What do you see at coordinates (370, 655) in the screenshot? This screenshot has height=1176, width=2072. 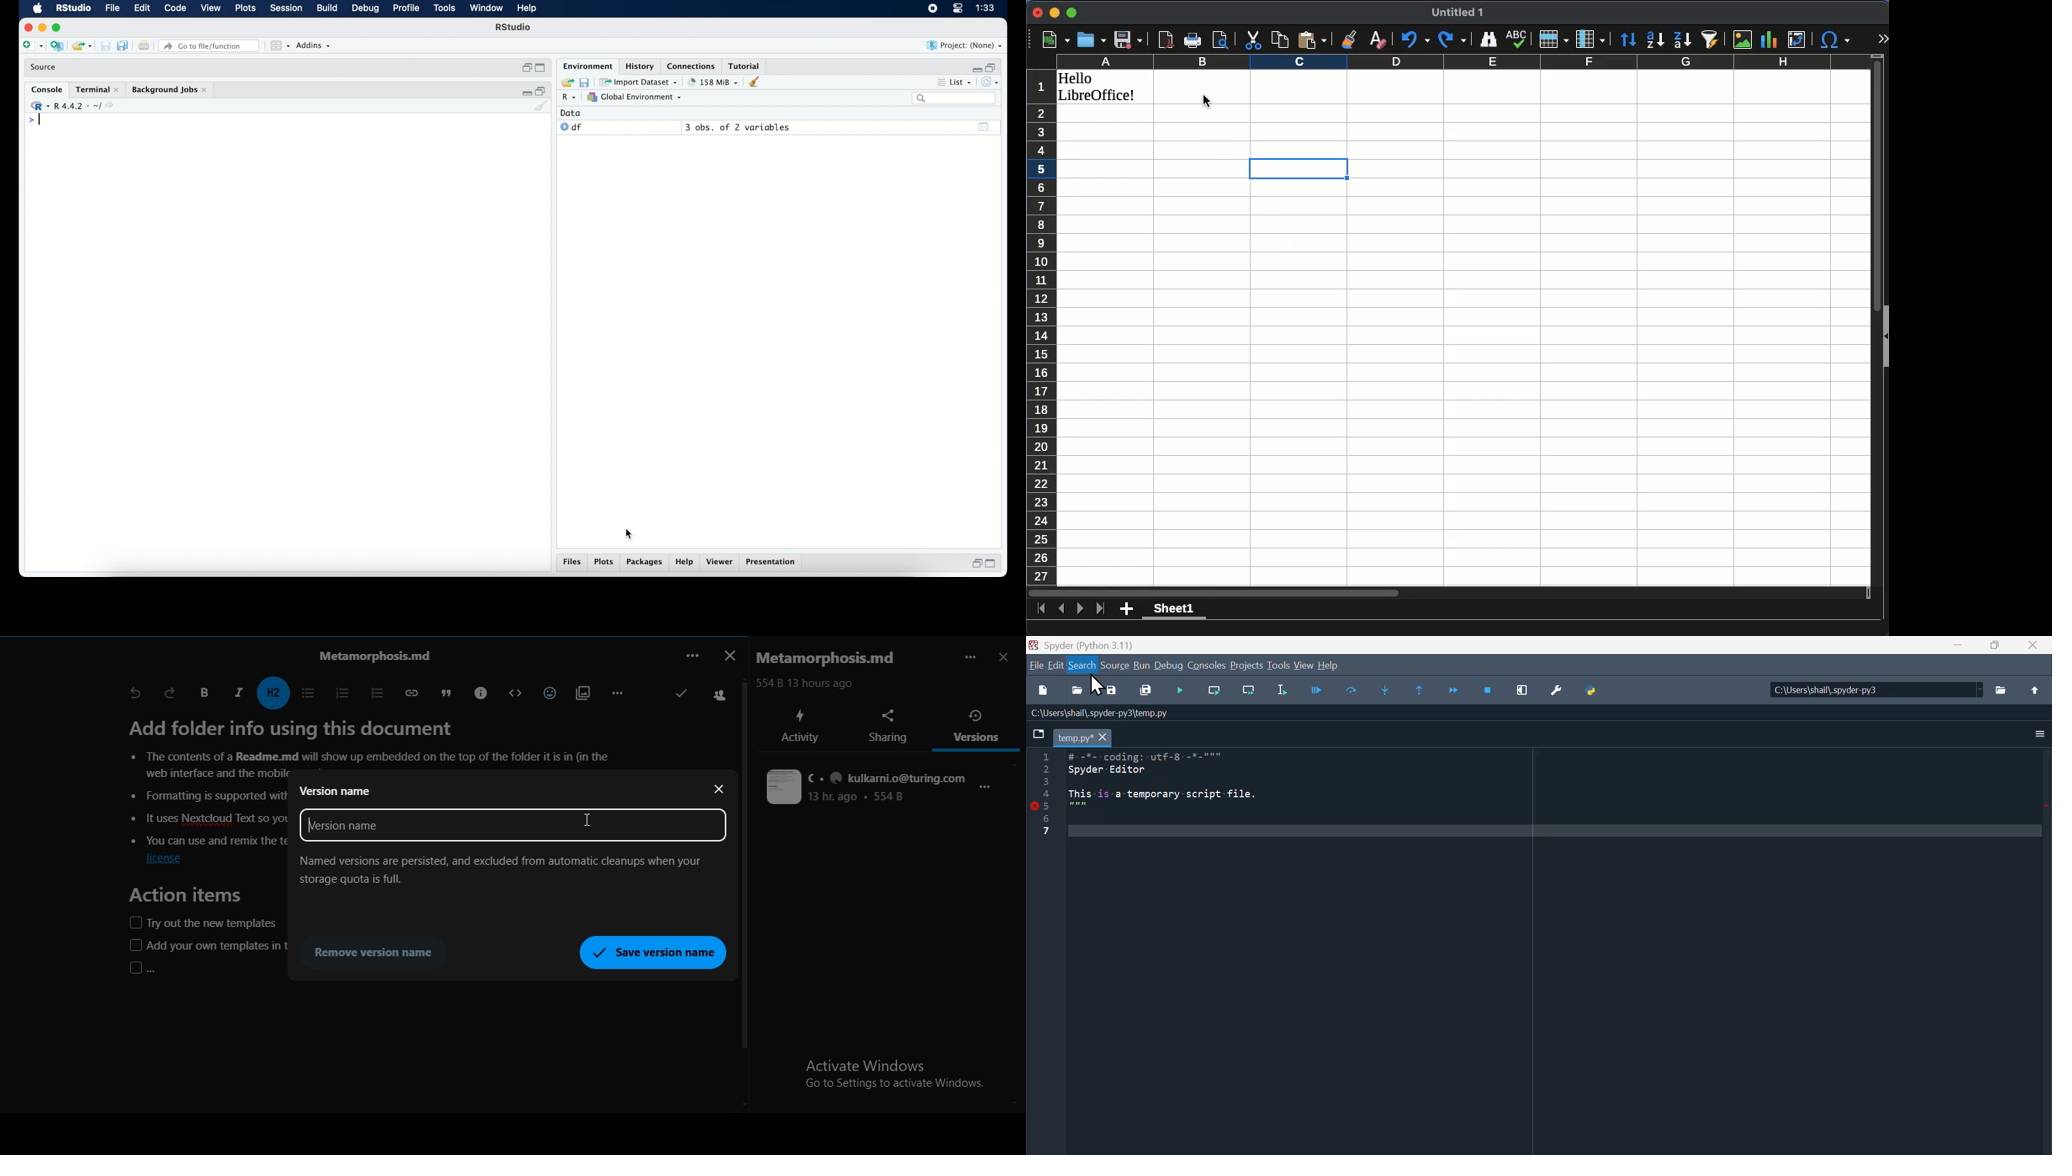 I see `text` at bounding box center [370, 655].